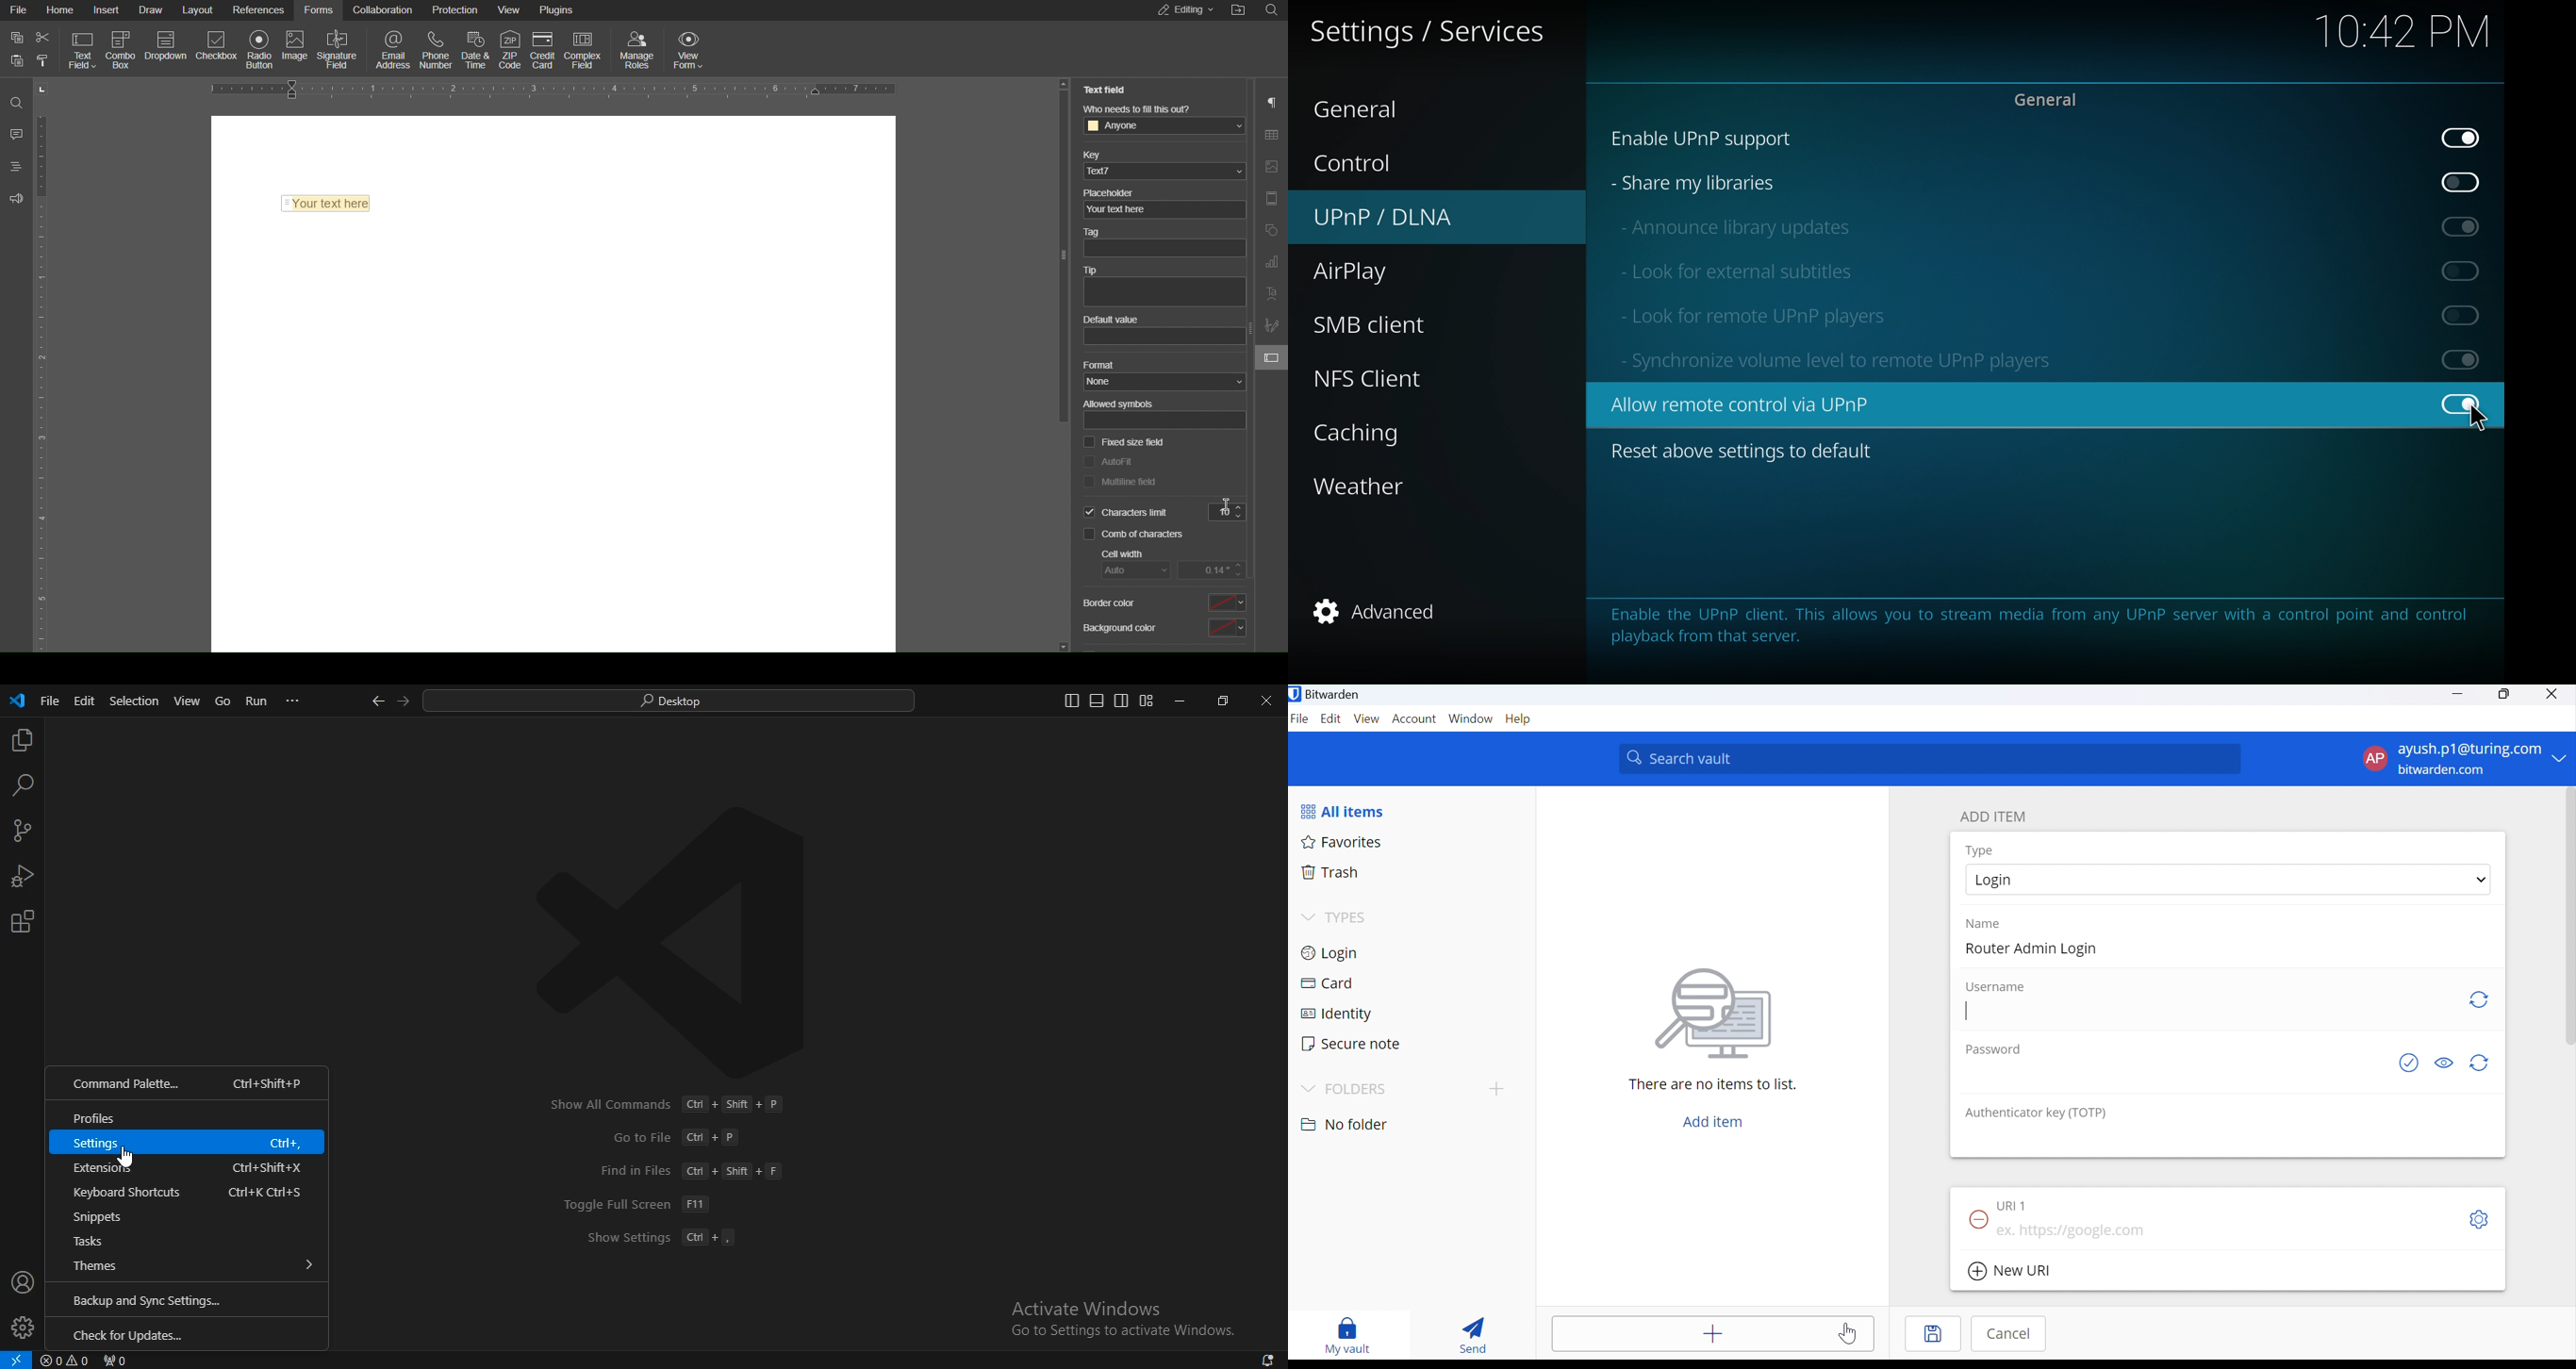 The width and height of the screenshot is (2576, 1372). Describe the element at coordinates (1343, 1122) in the screenshot. I see `No folder` at that location.